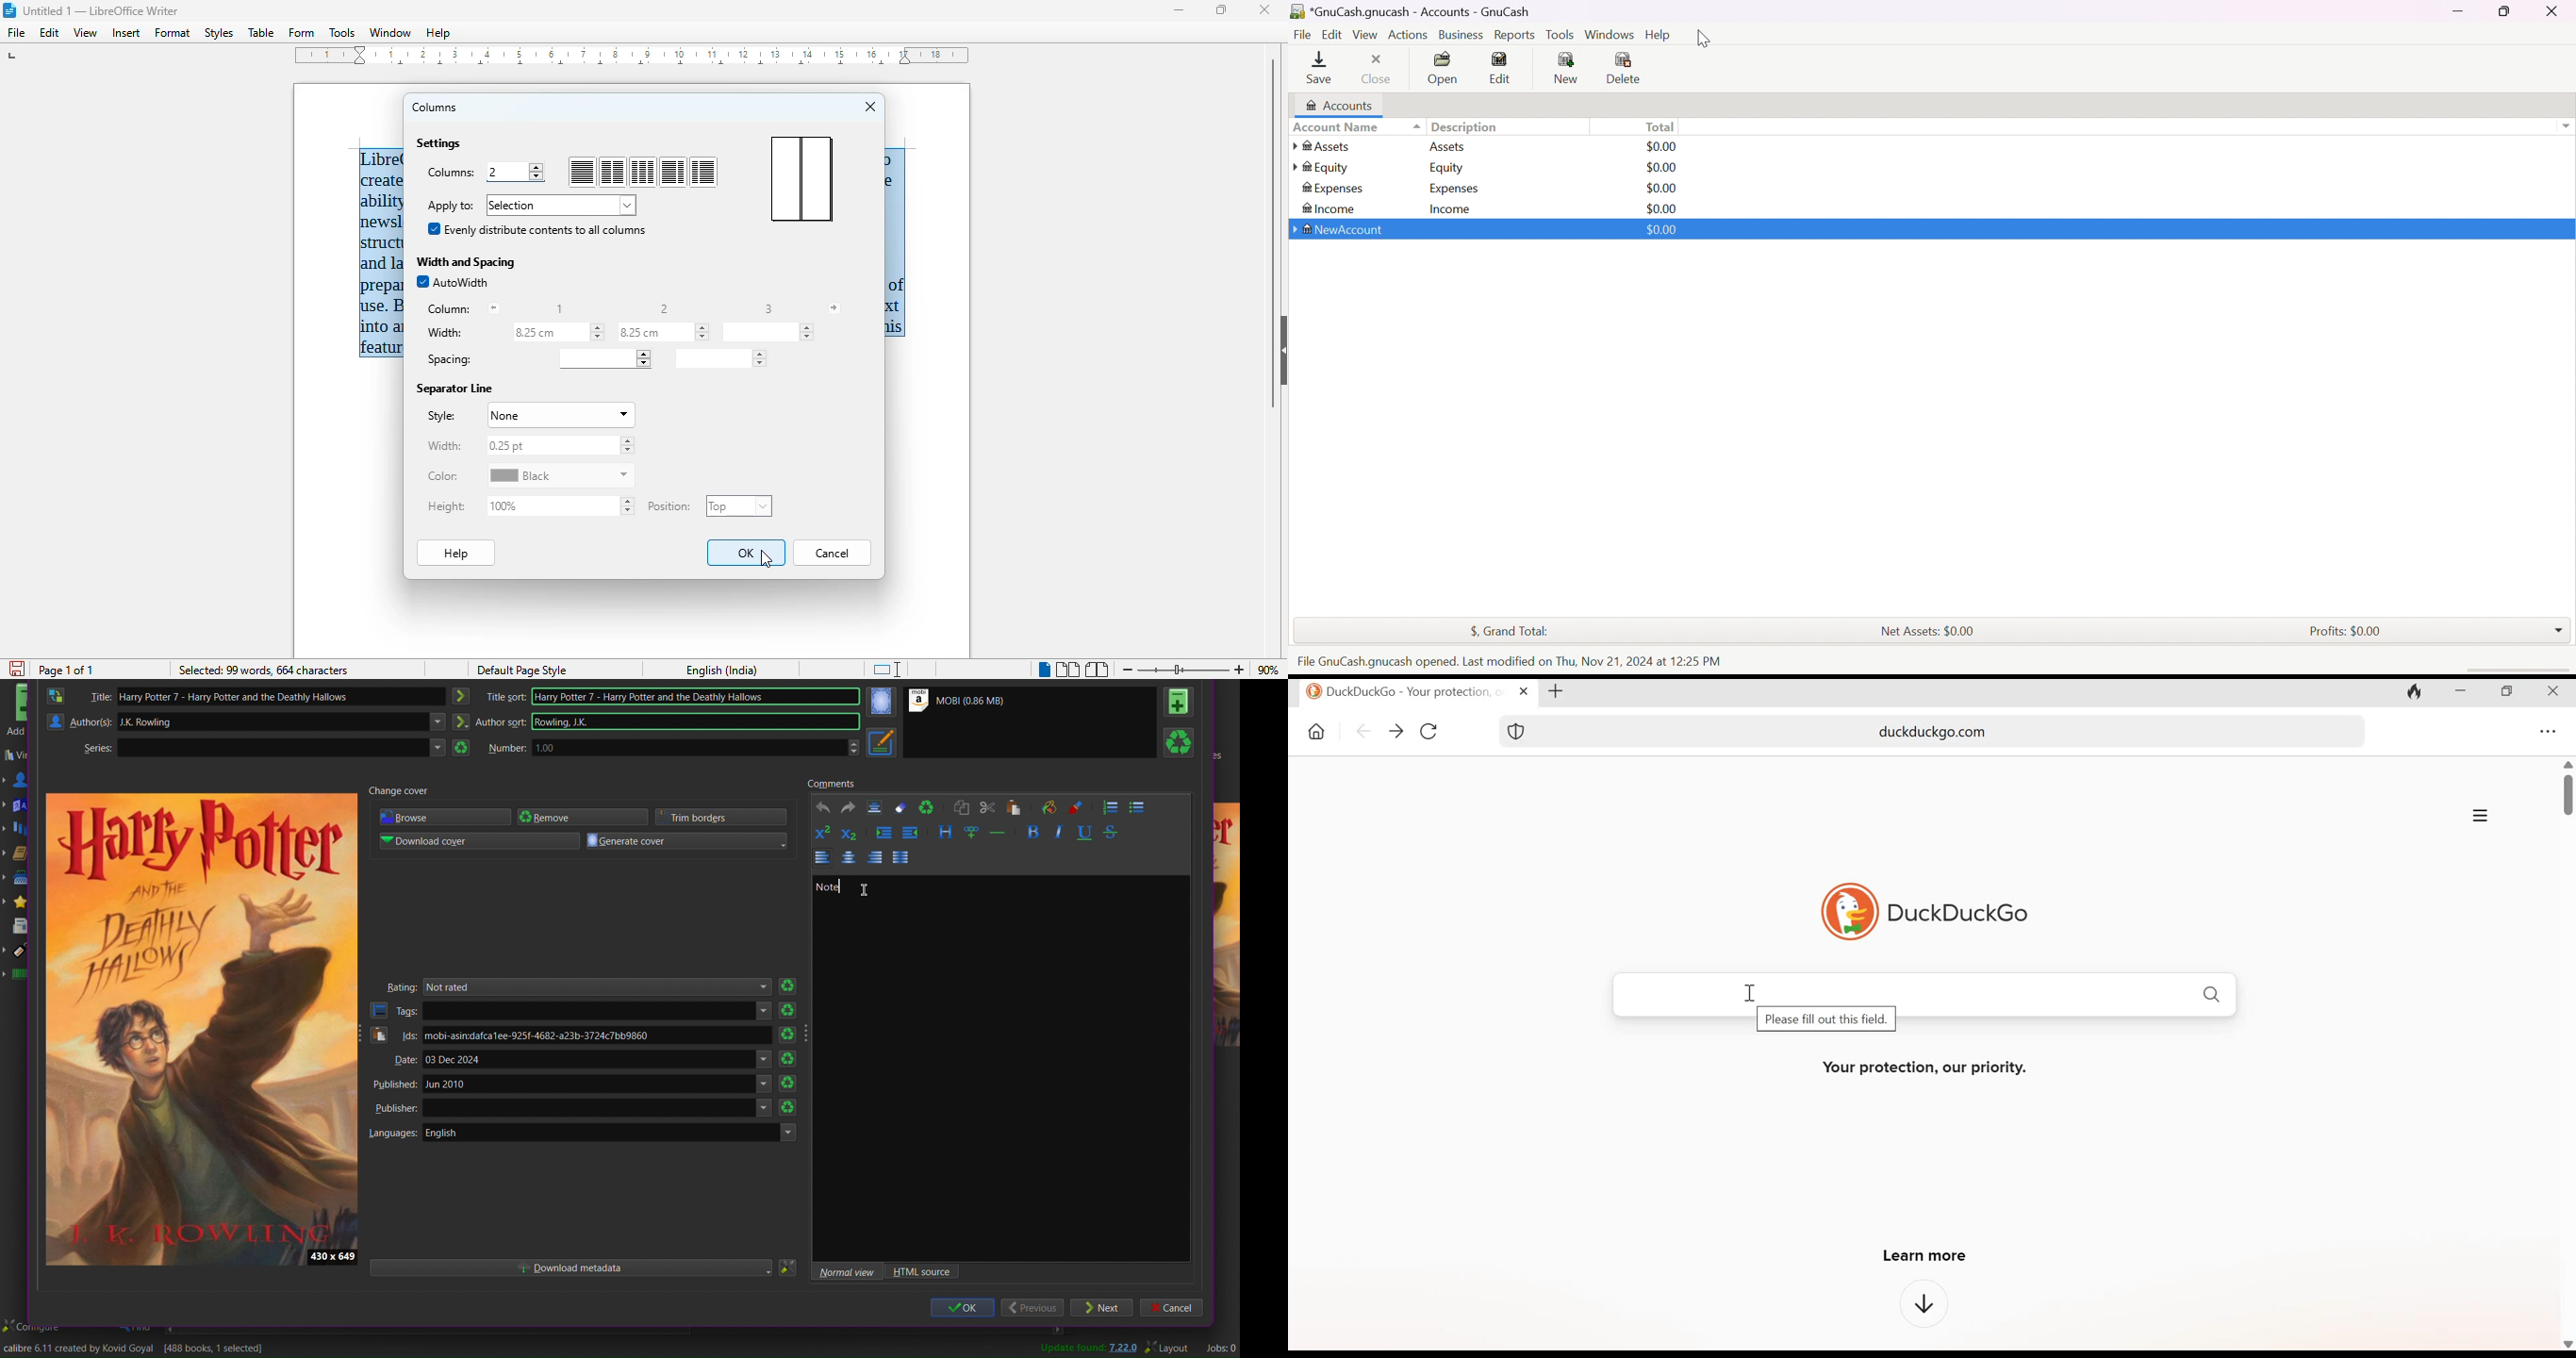 This screenshot has width=2576, height=1372. What do you see at coordinates (1323, 167) in the screenshot?
I see `Equity` at bounding box center [1323, 167].